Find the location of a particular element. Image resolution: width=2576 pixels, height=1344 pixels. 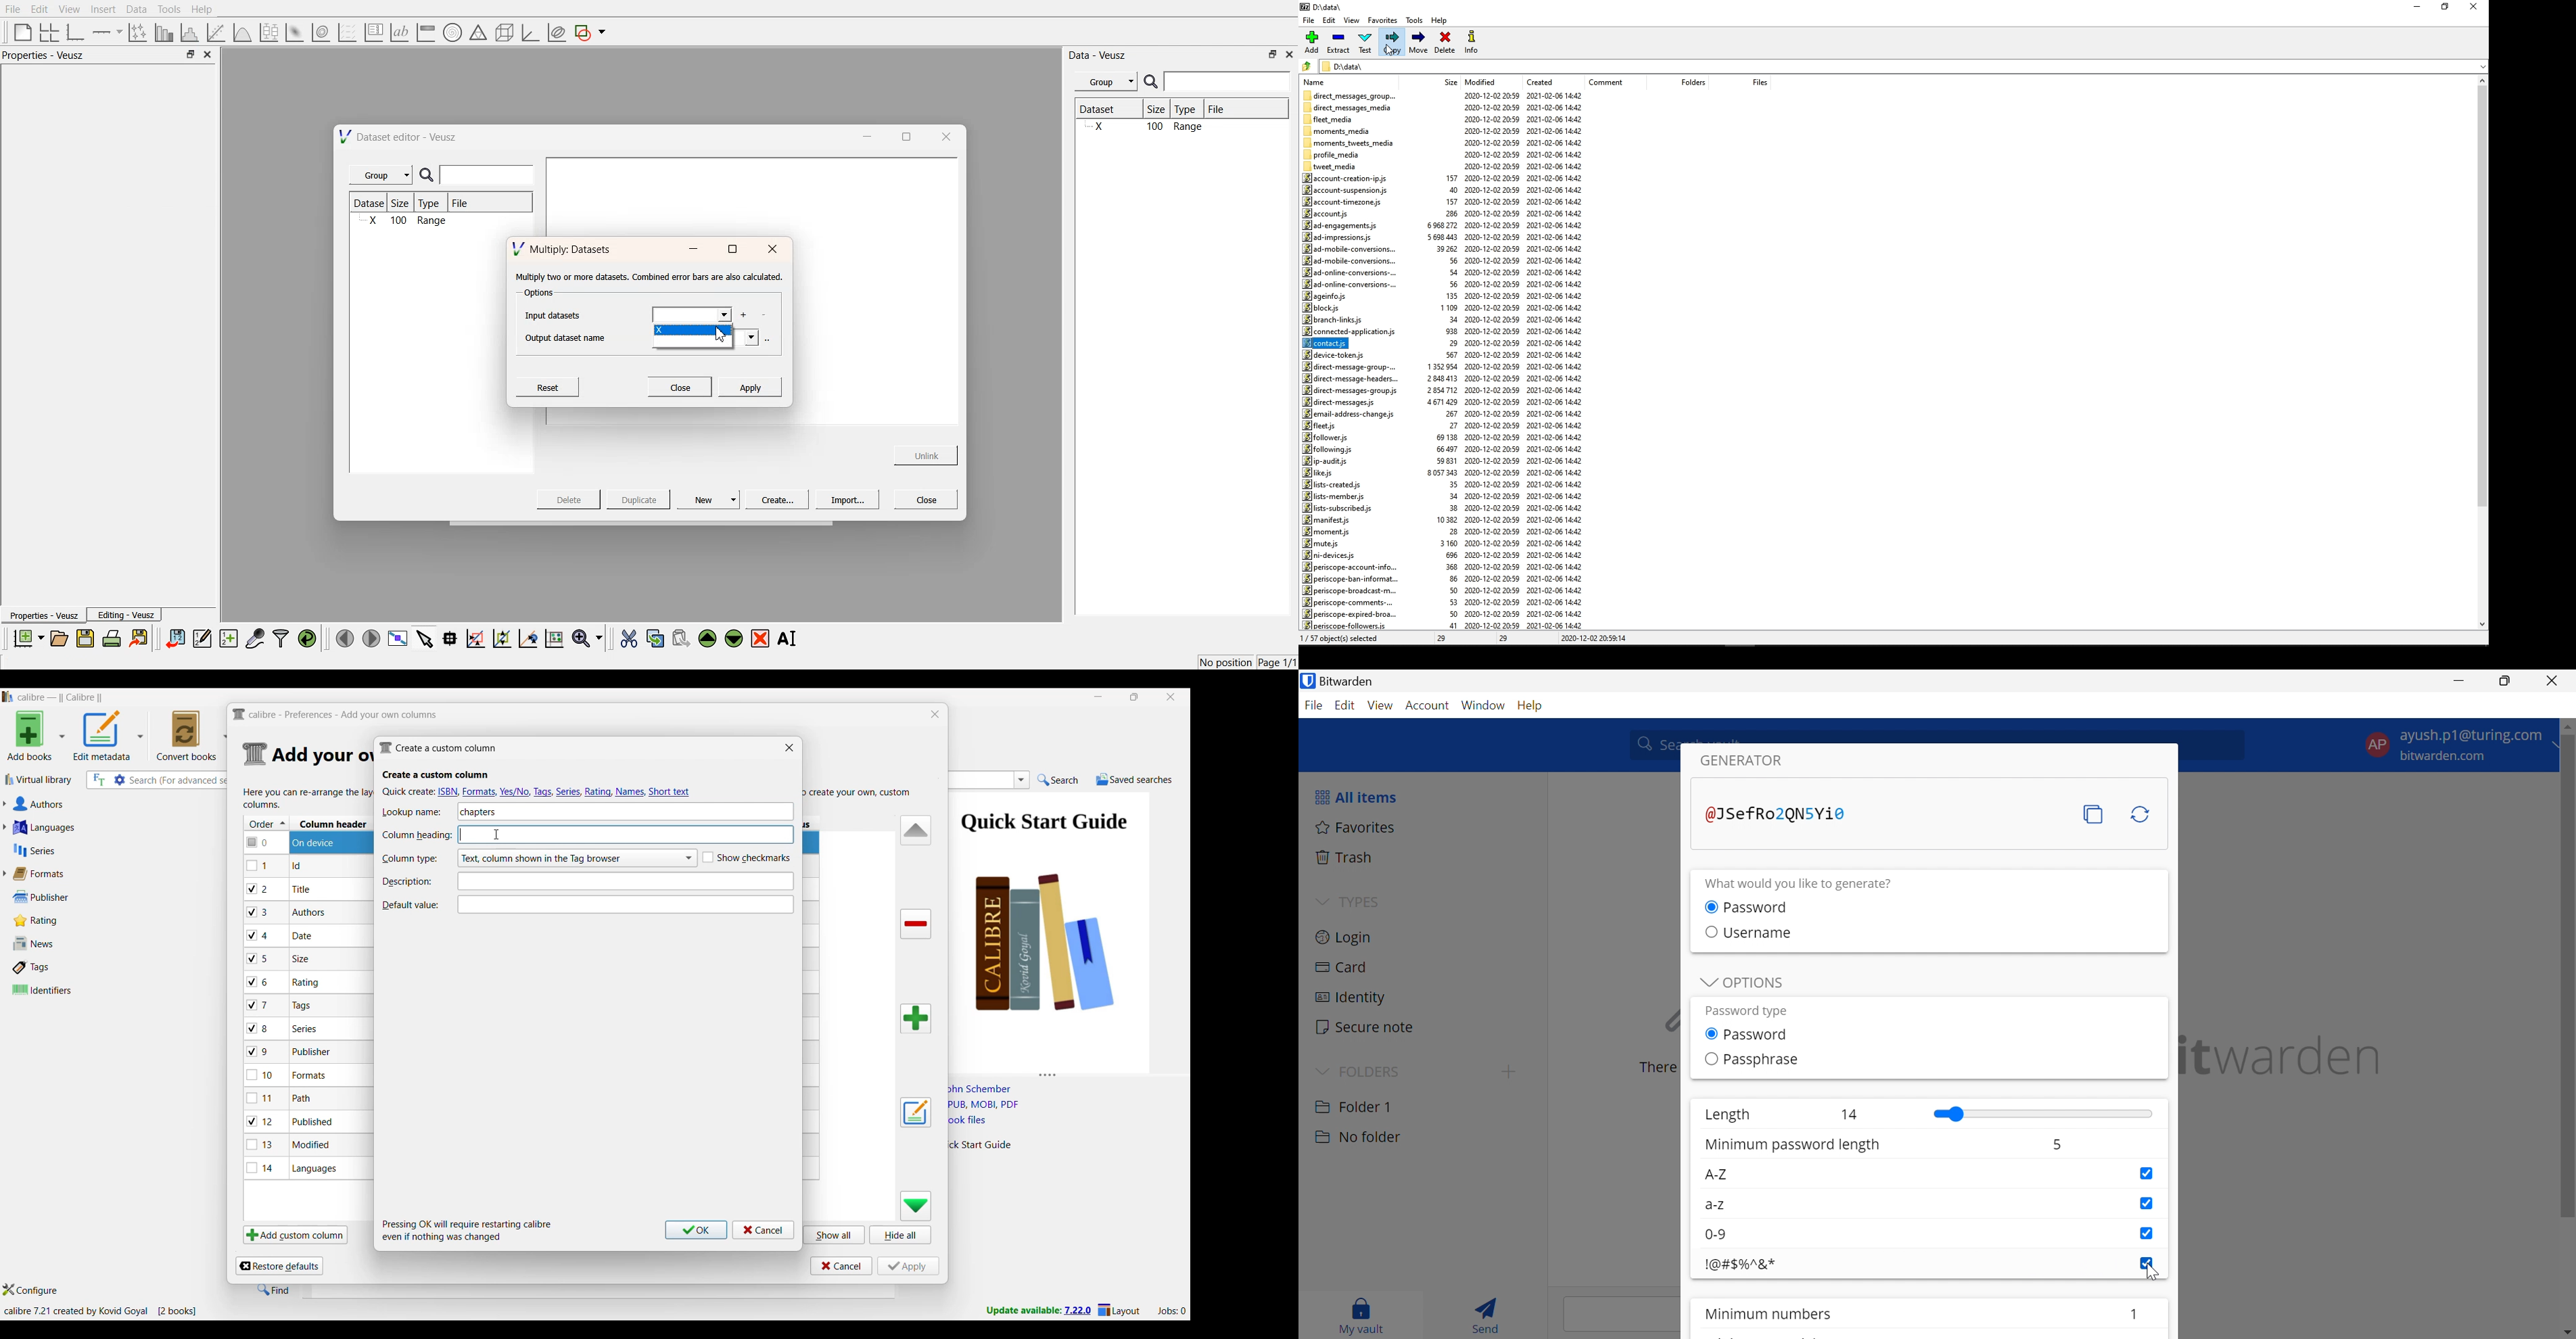

maximise is located at coordinates (902, 135).